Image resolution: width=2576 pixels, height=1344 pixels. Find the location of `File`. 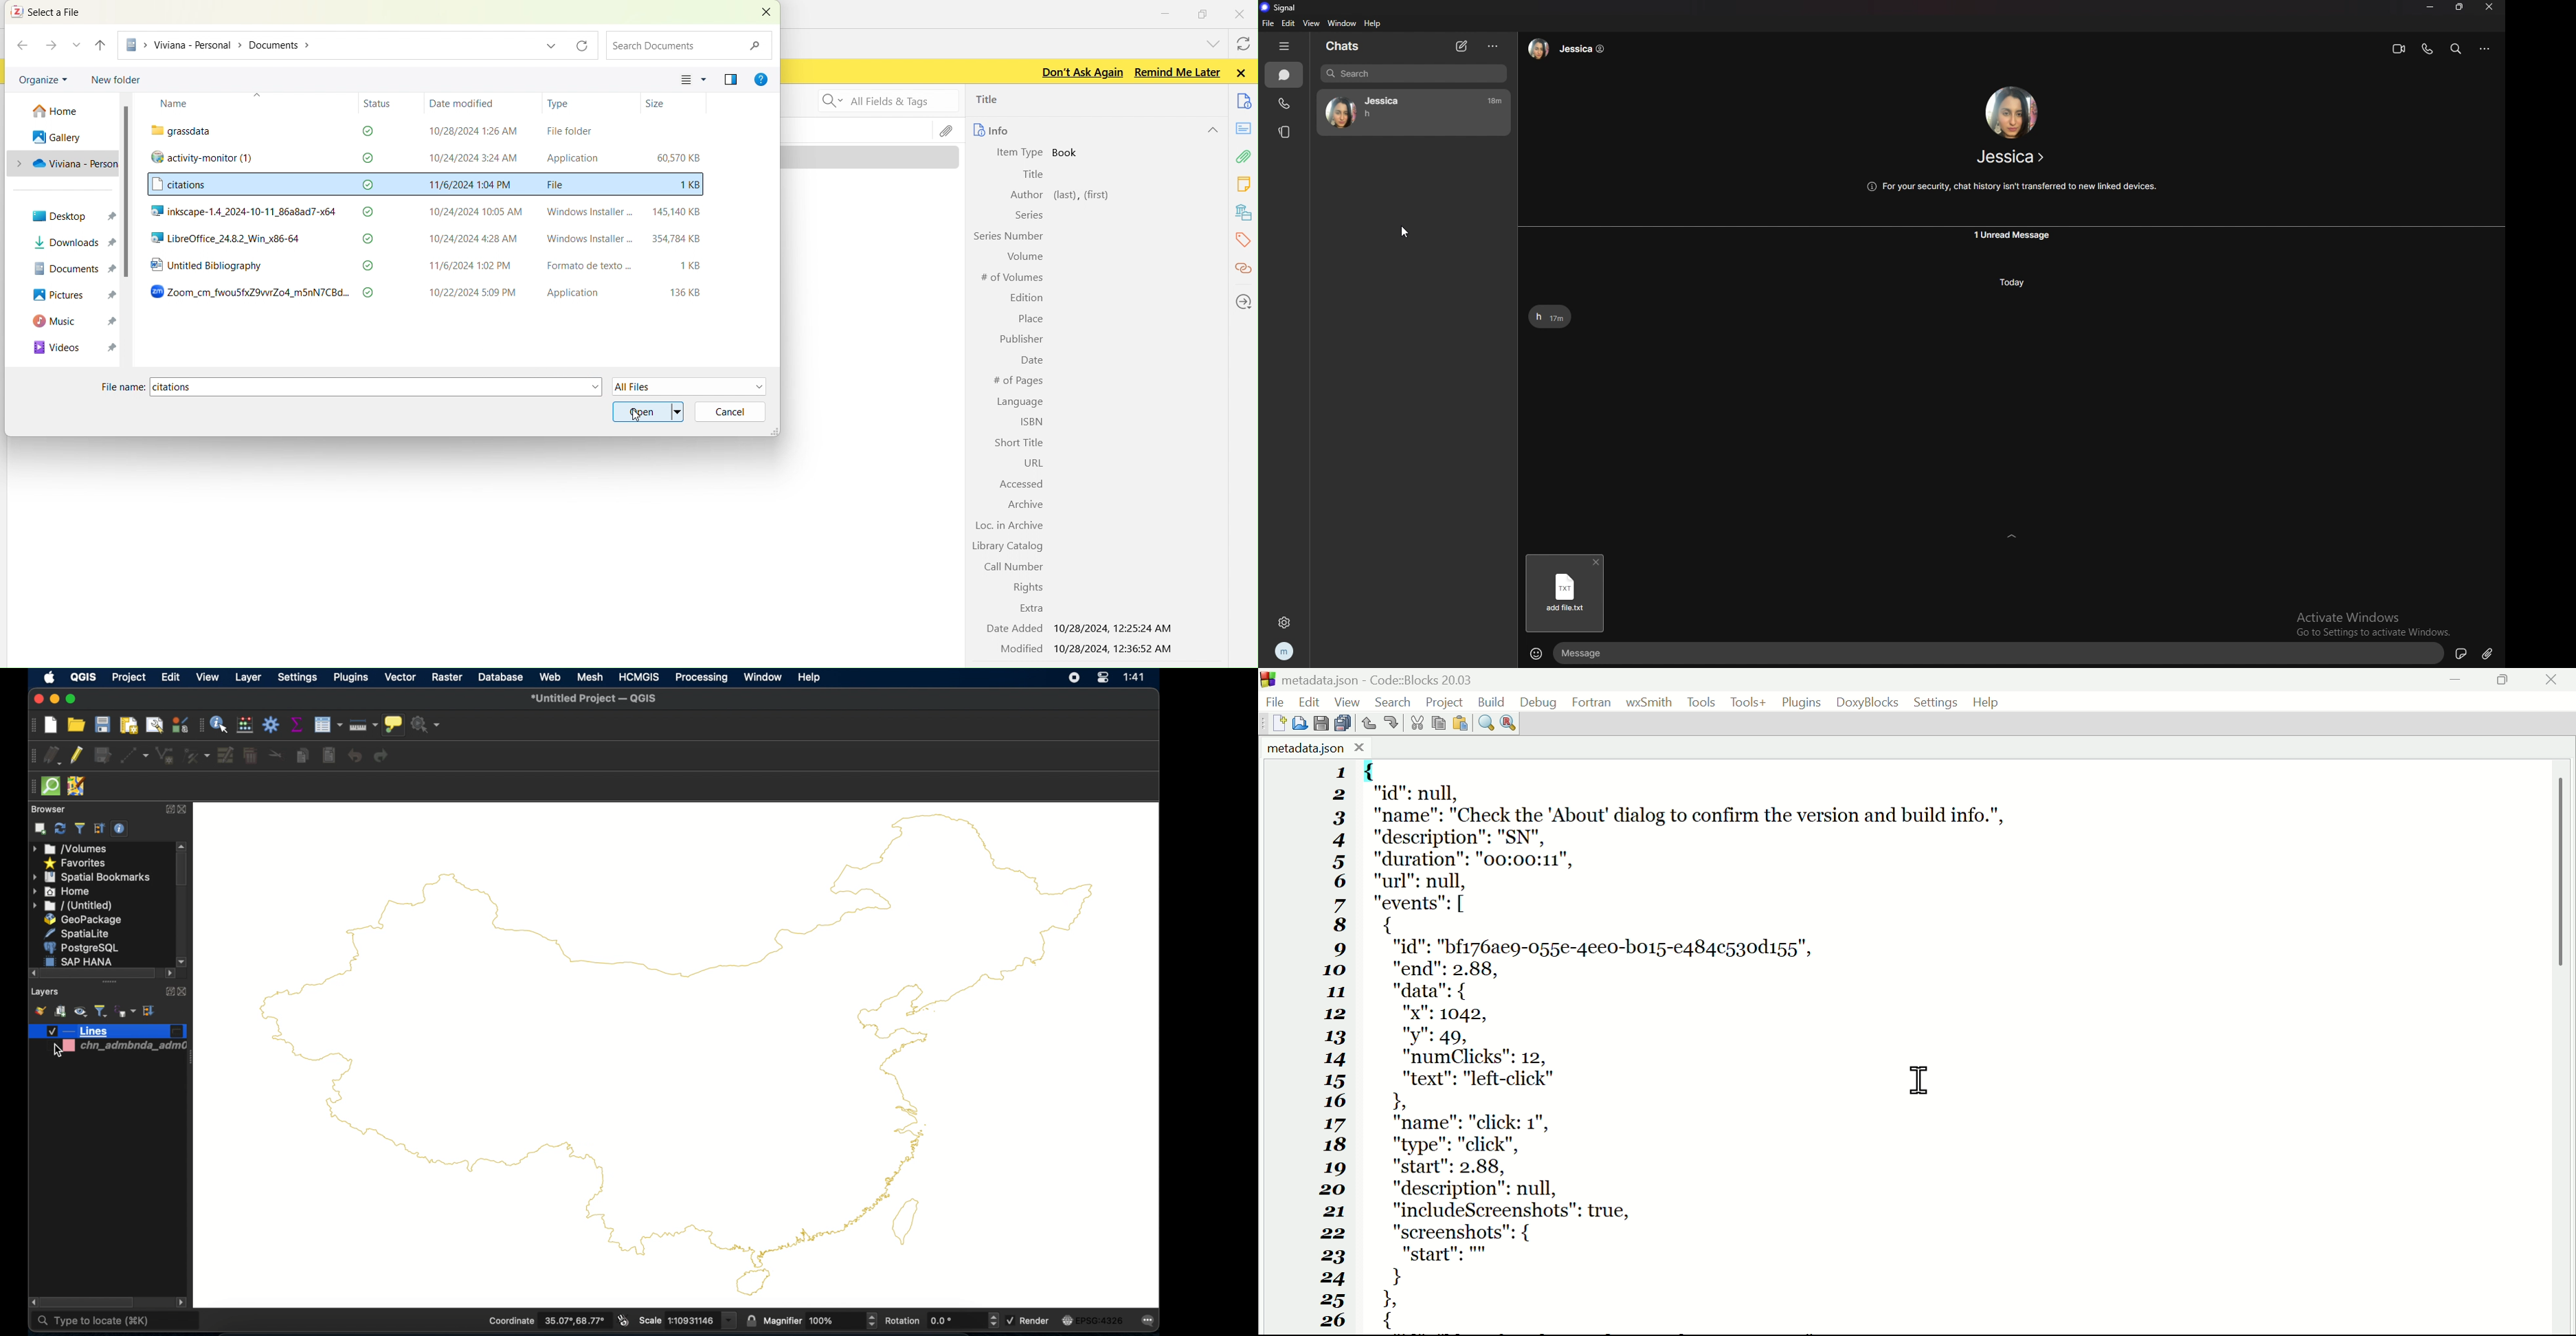

File is located at coordinates (560, 185).